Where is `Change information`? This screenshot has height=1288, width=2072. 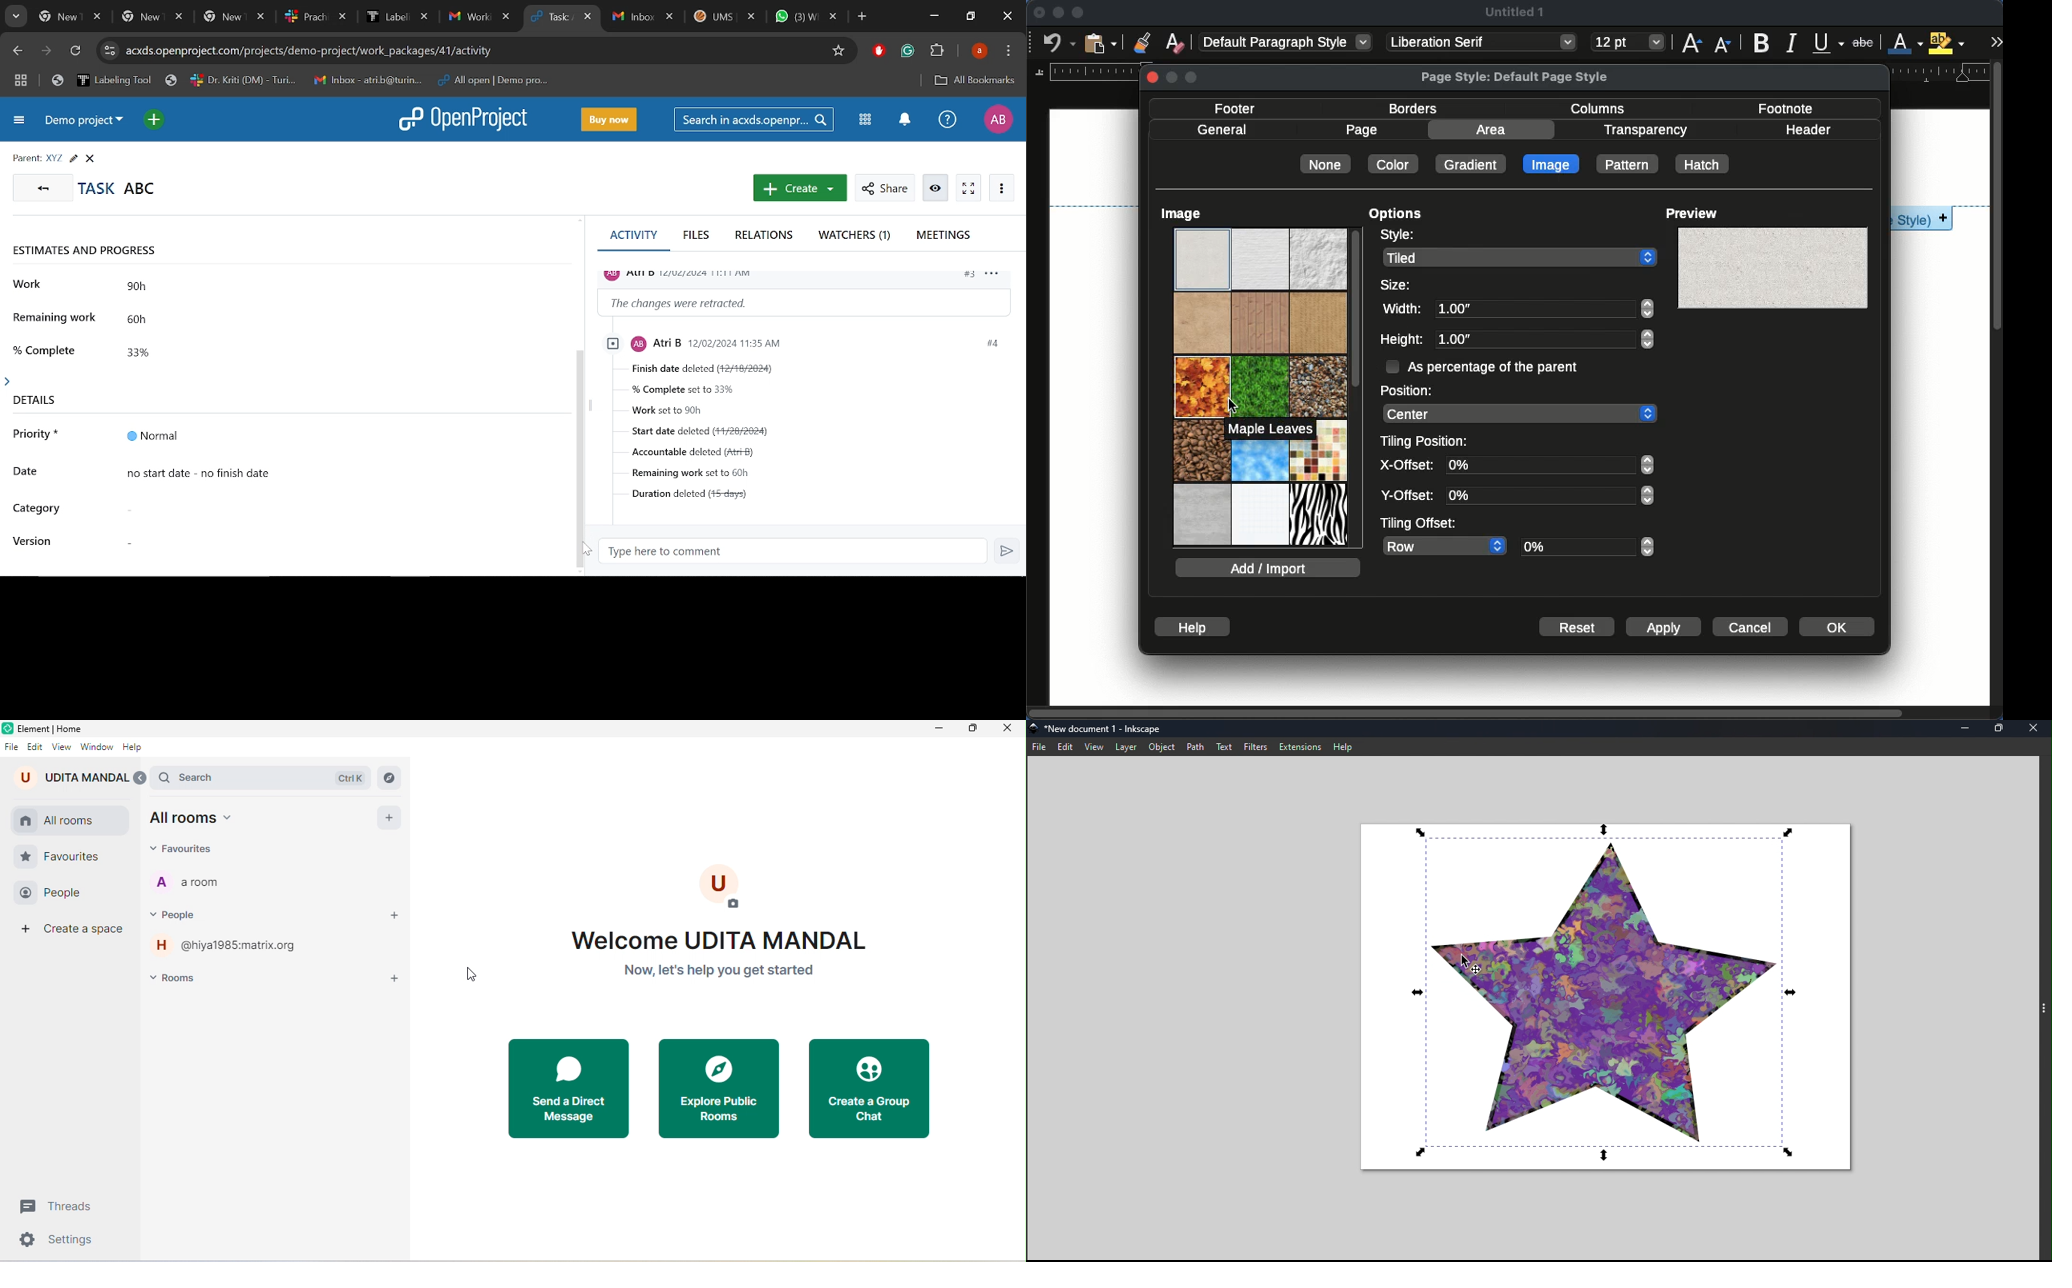 Change information is located at coordinates (806, 302).